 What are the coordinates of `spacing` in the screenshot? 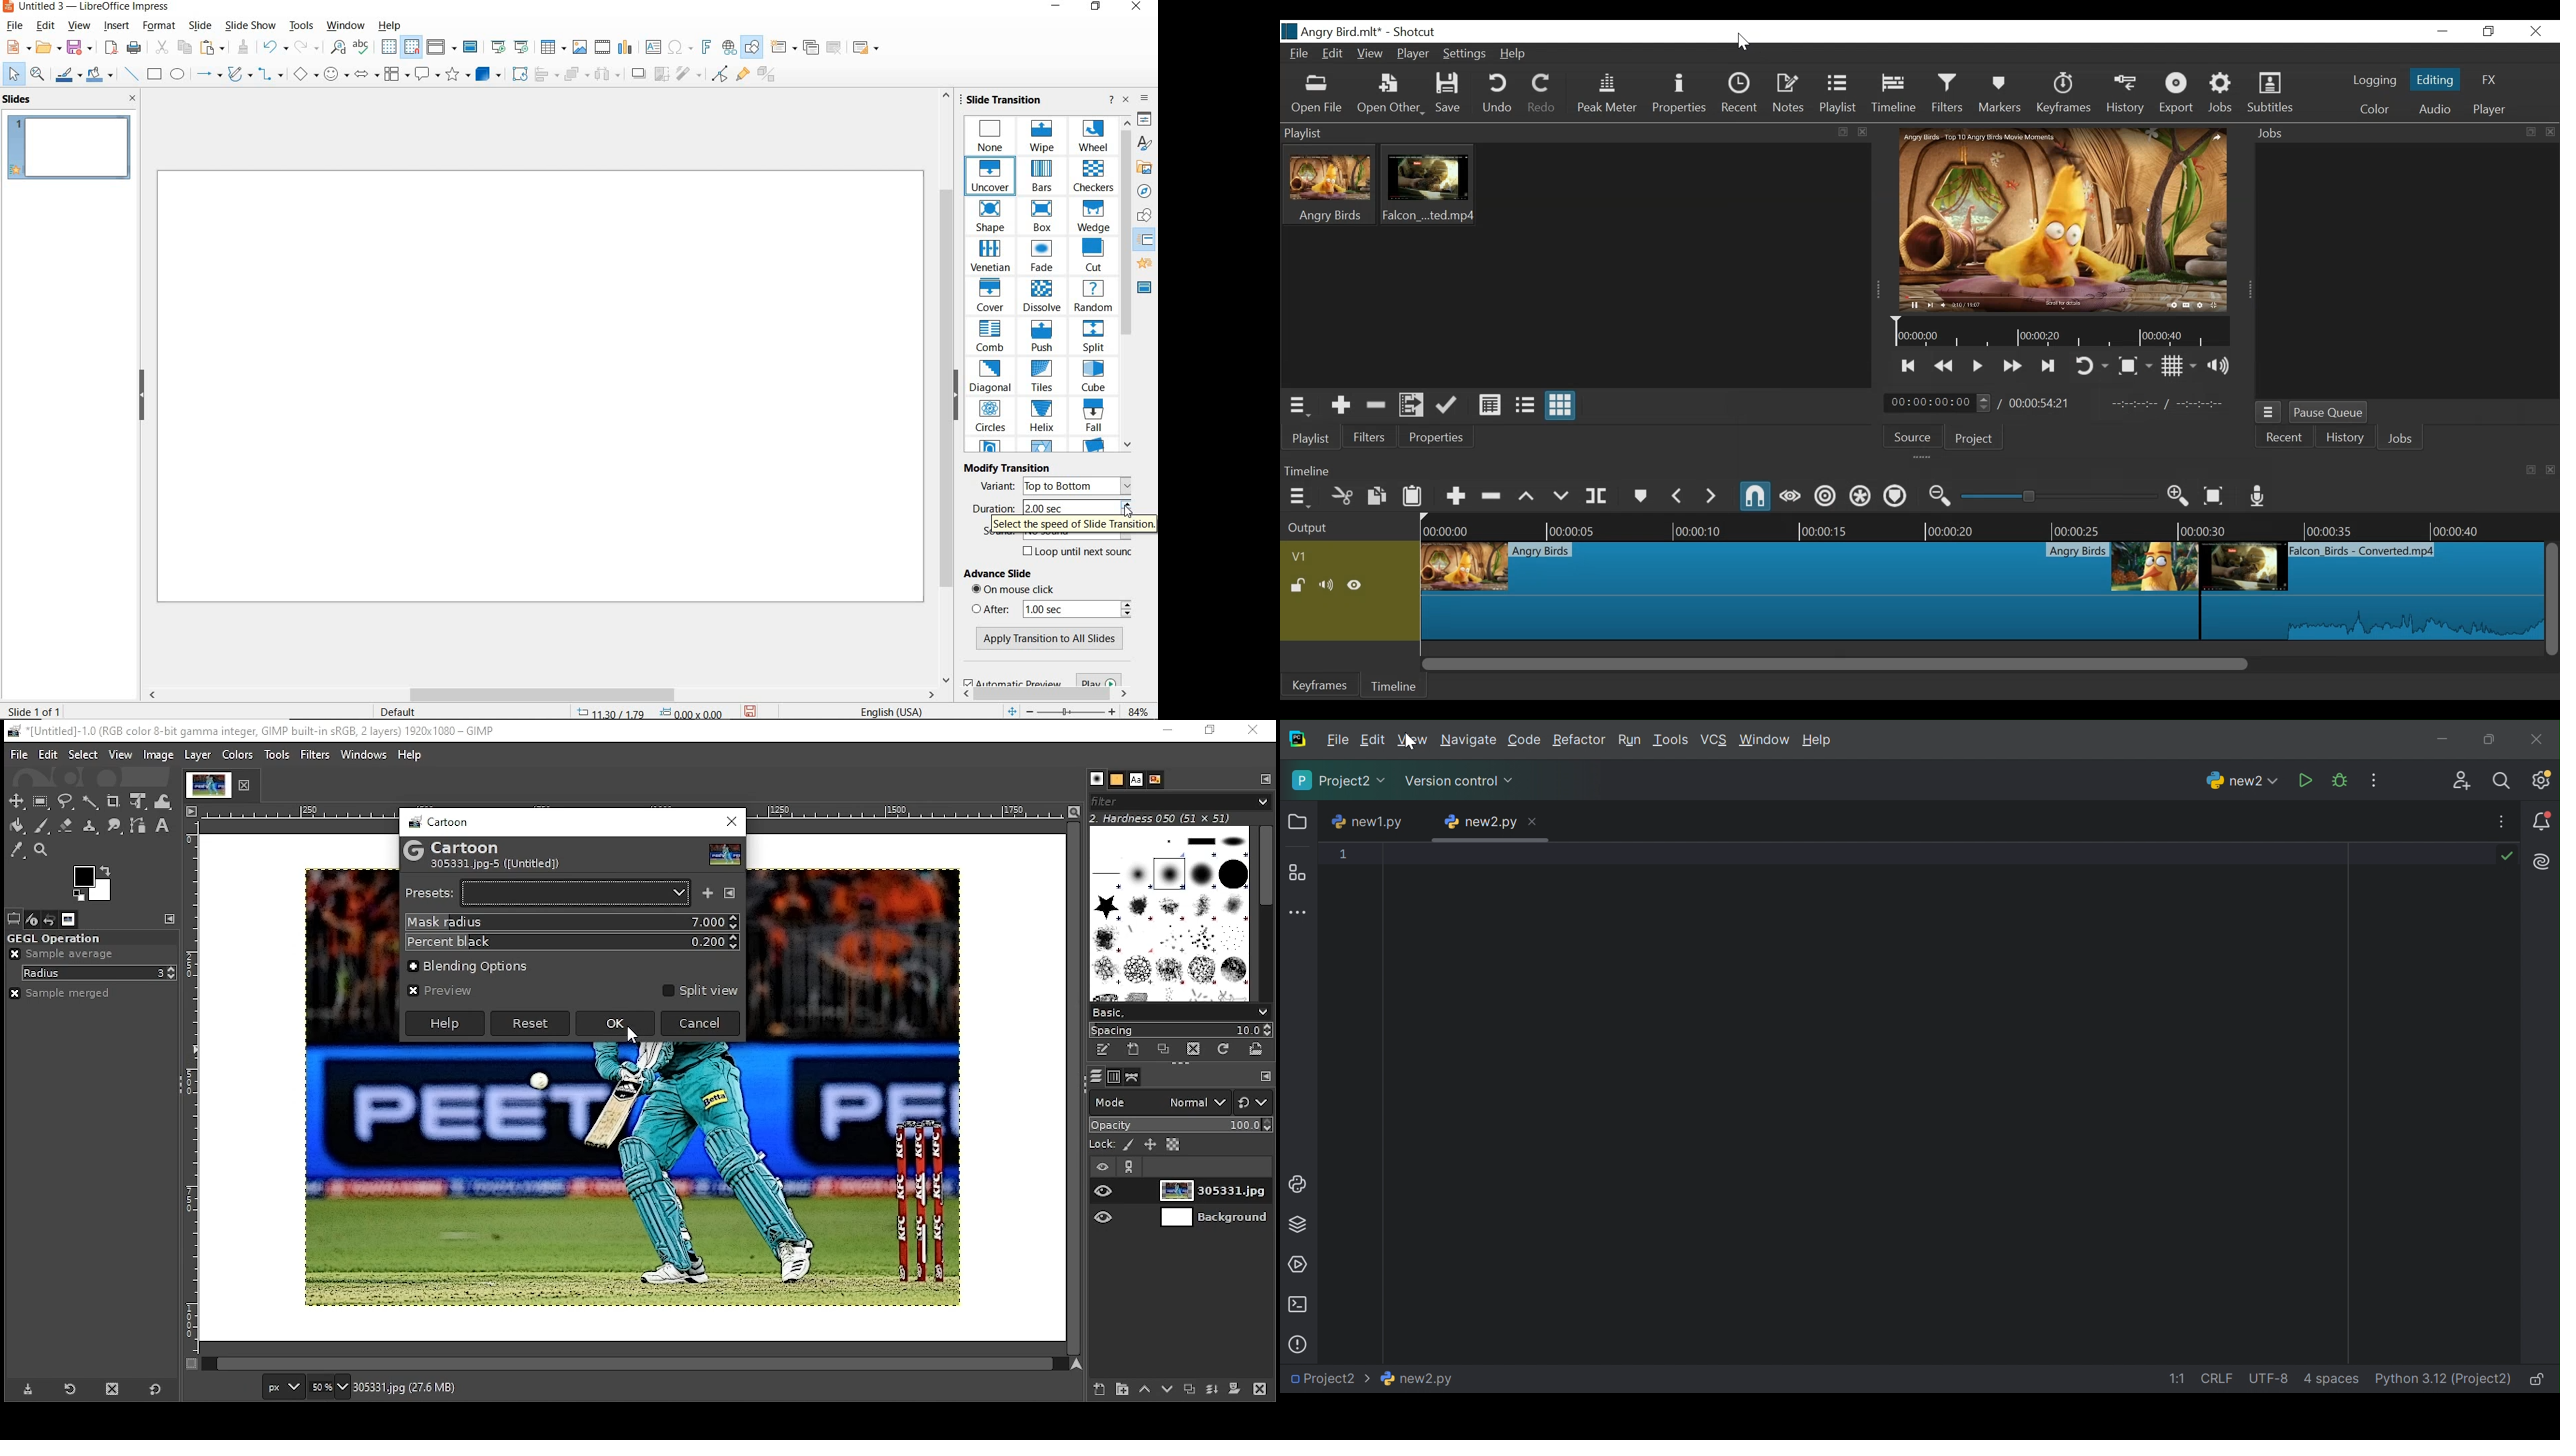 It's located at (1180, 1029).